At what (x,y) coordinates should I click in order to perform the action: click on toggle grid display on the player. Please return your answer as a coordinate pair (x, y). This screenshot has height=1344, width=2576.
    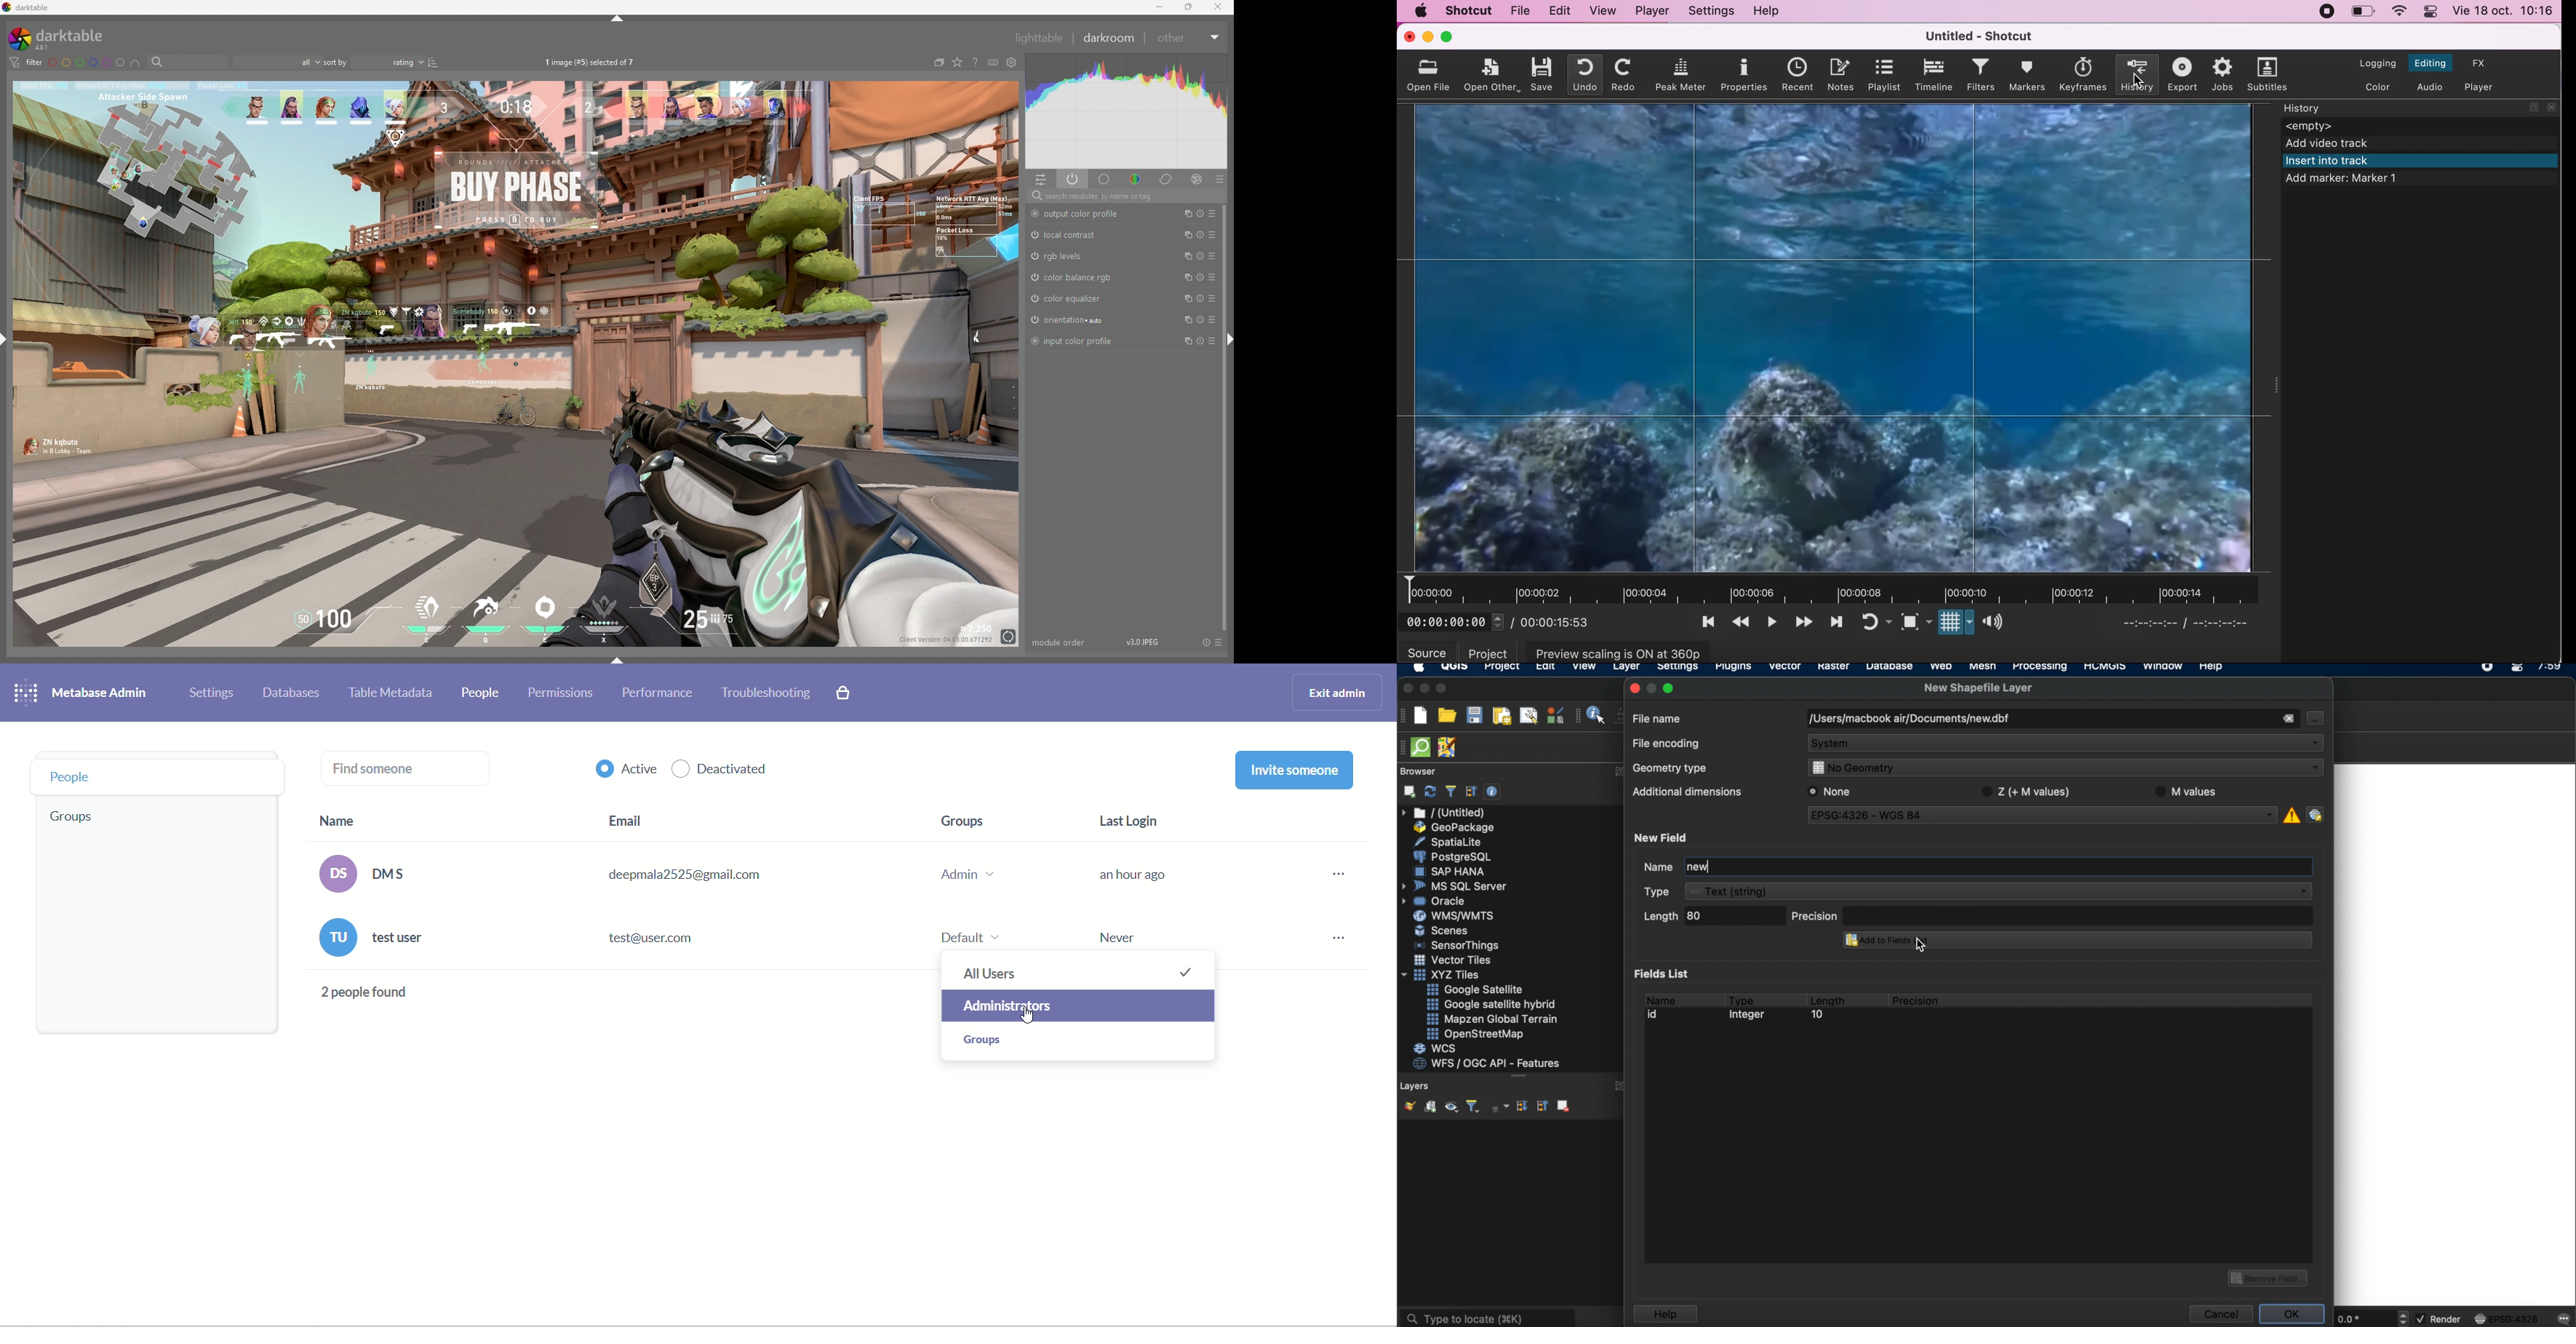
    Looking at the image, I should click on (1954, 624).